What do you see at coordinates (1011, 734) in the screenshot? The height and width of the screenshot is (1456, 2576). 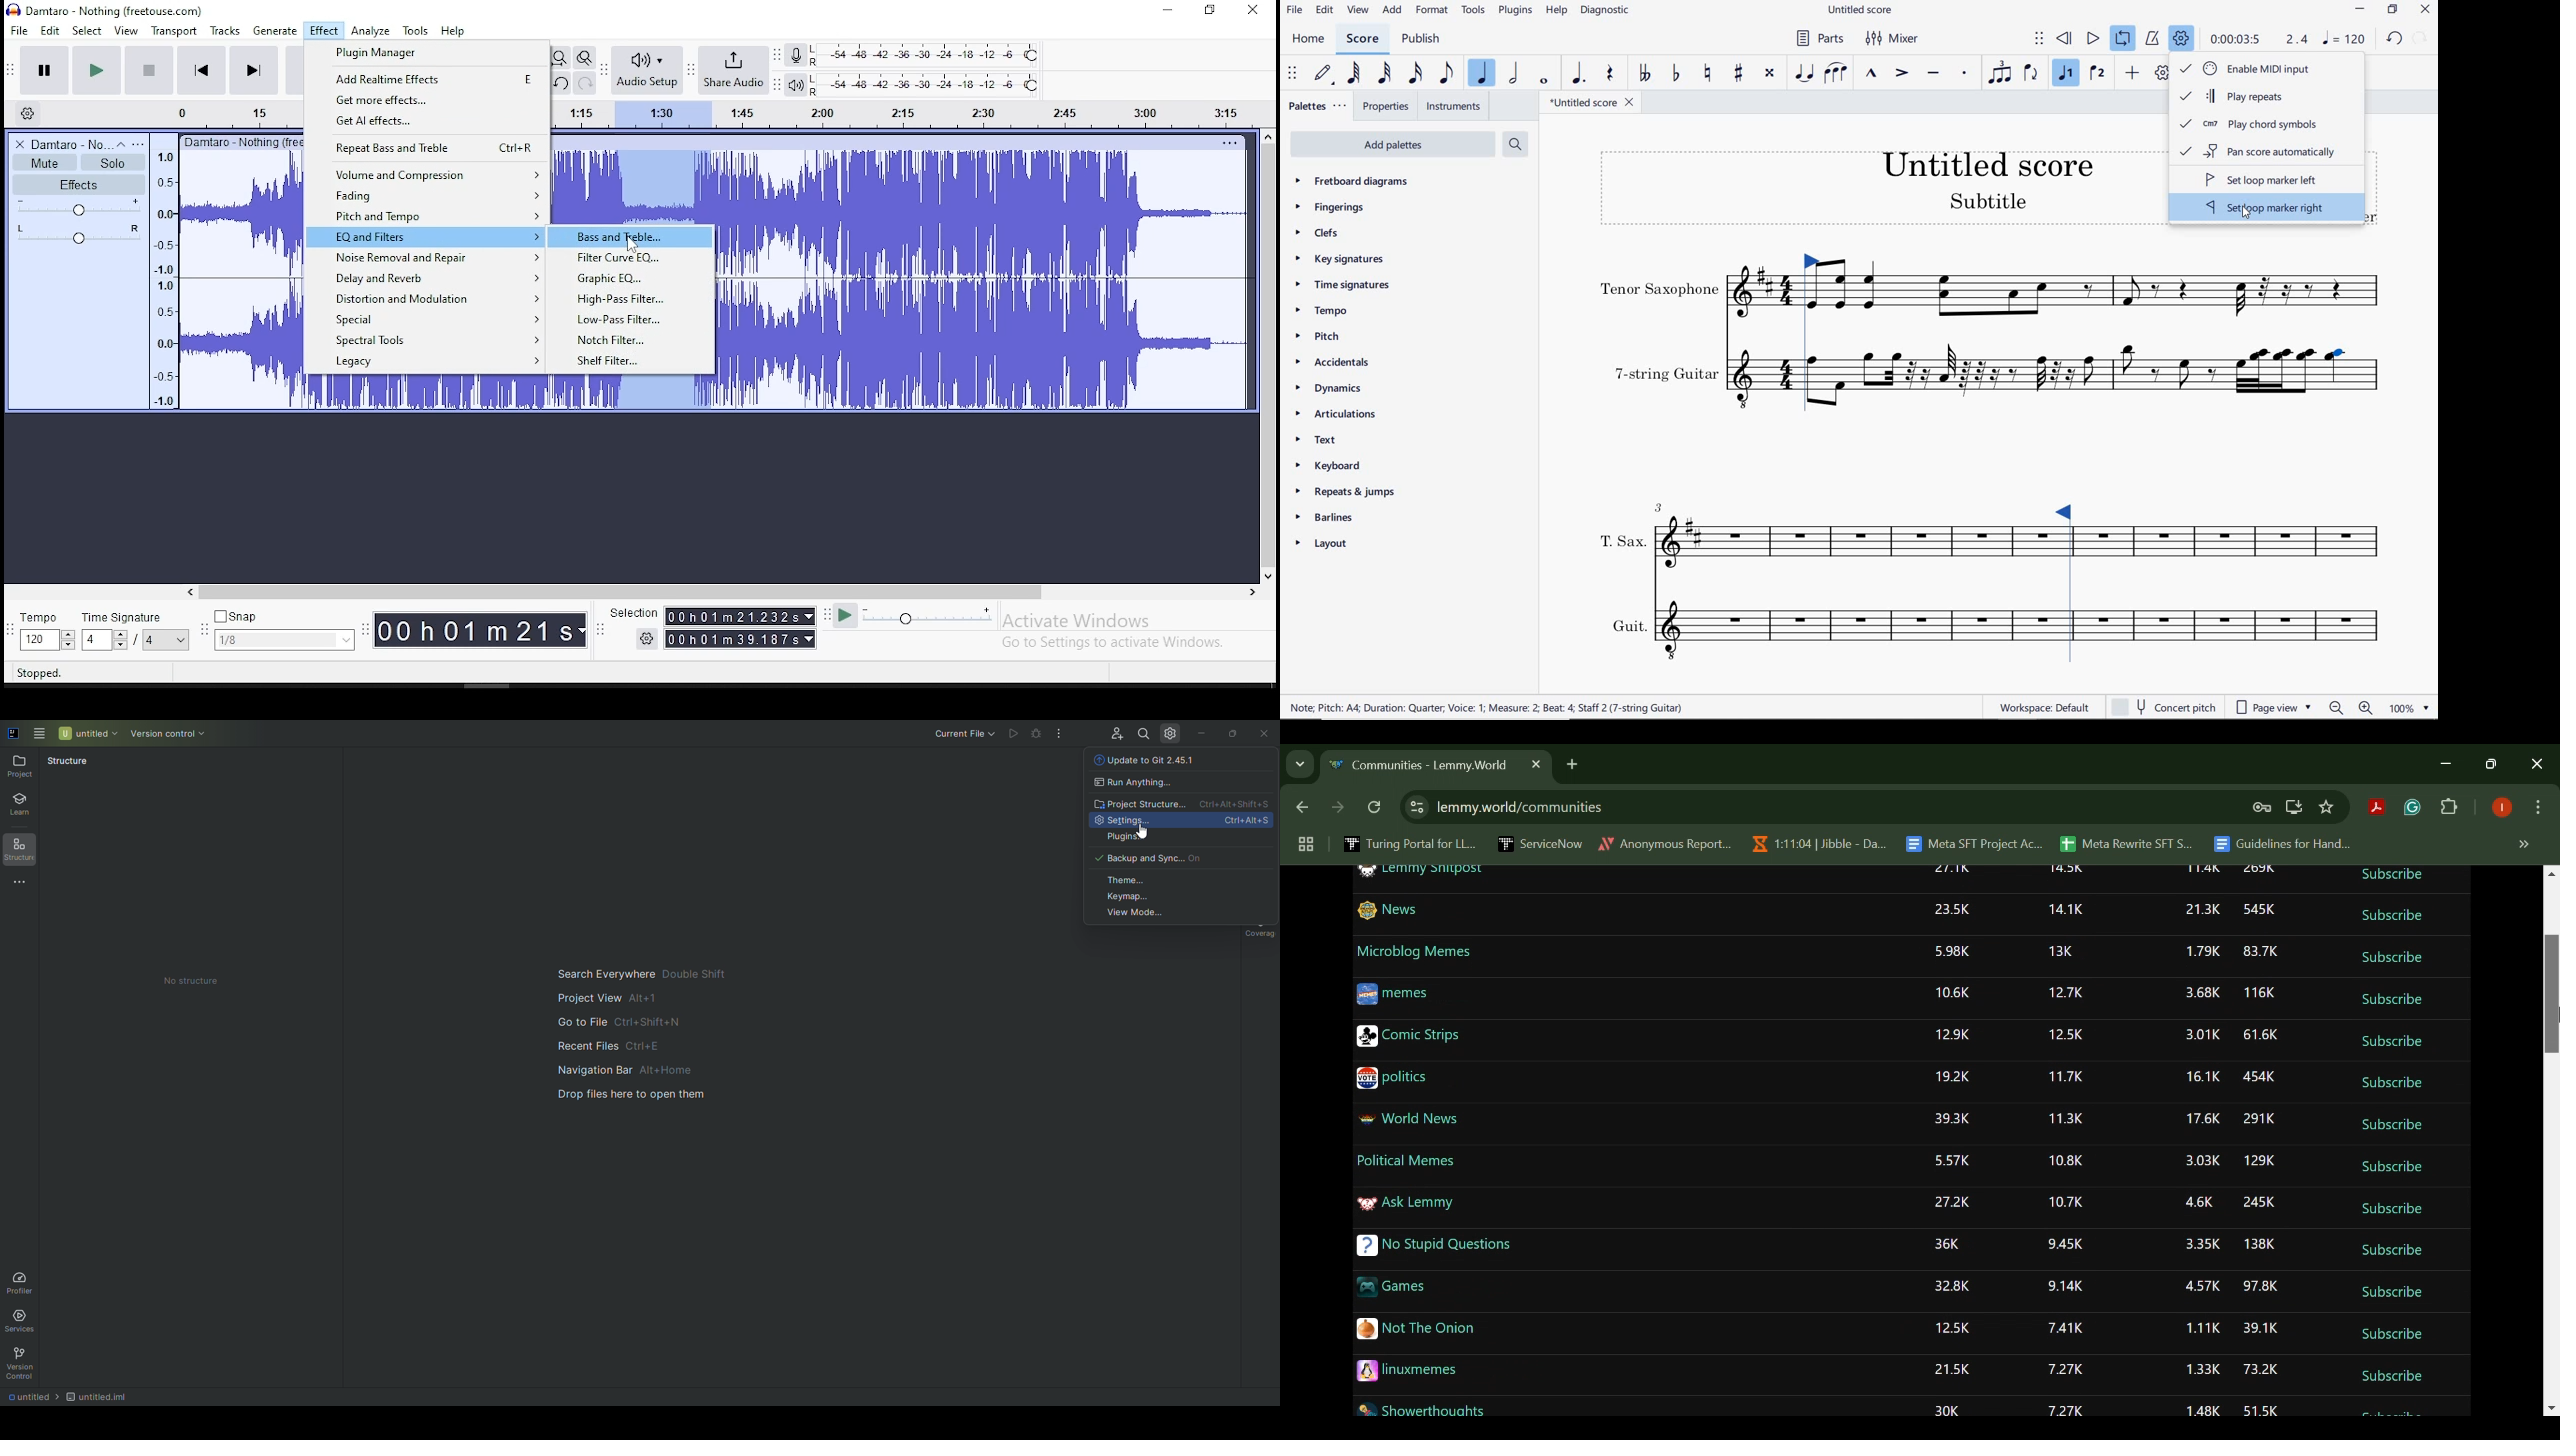 I see `Run` at bounding box center [1011, 734].